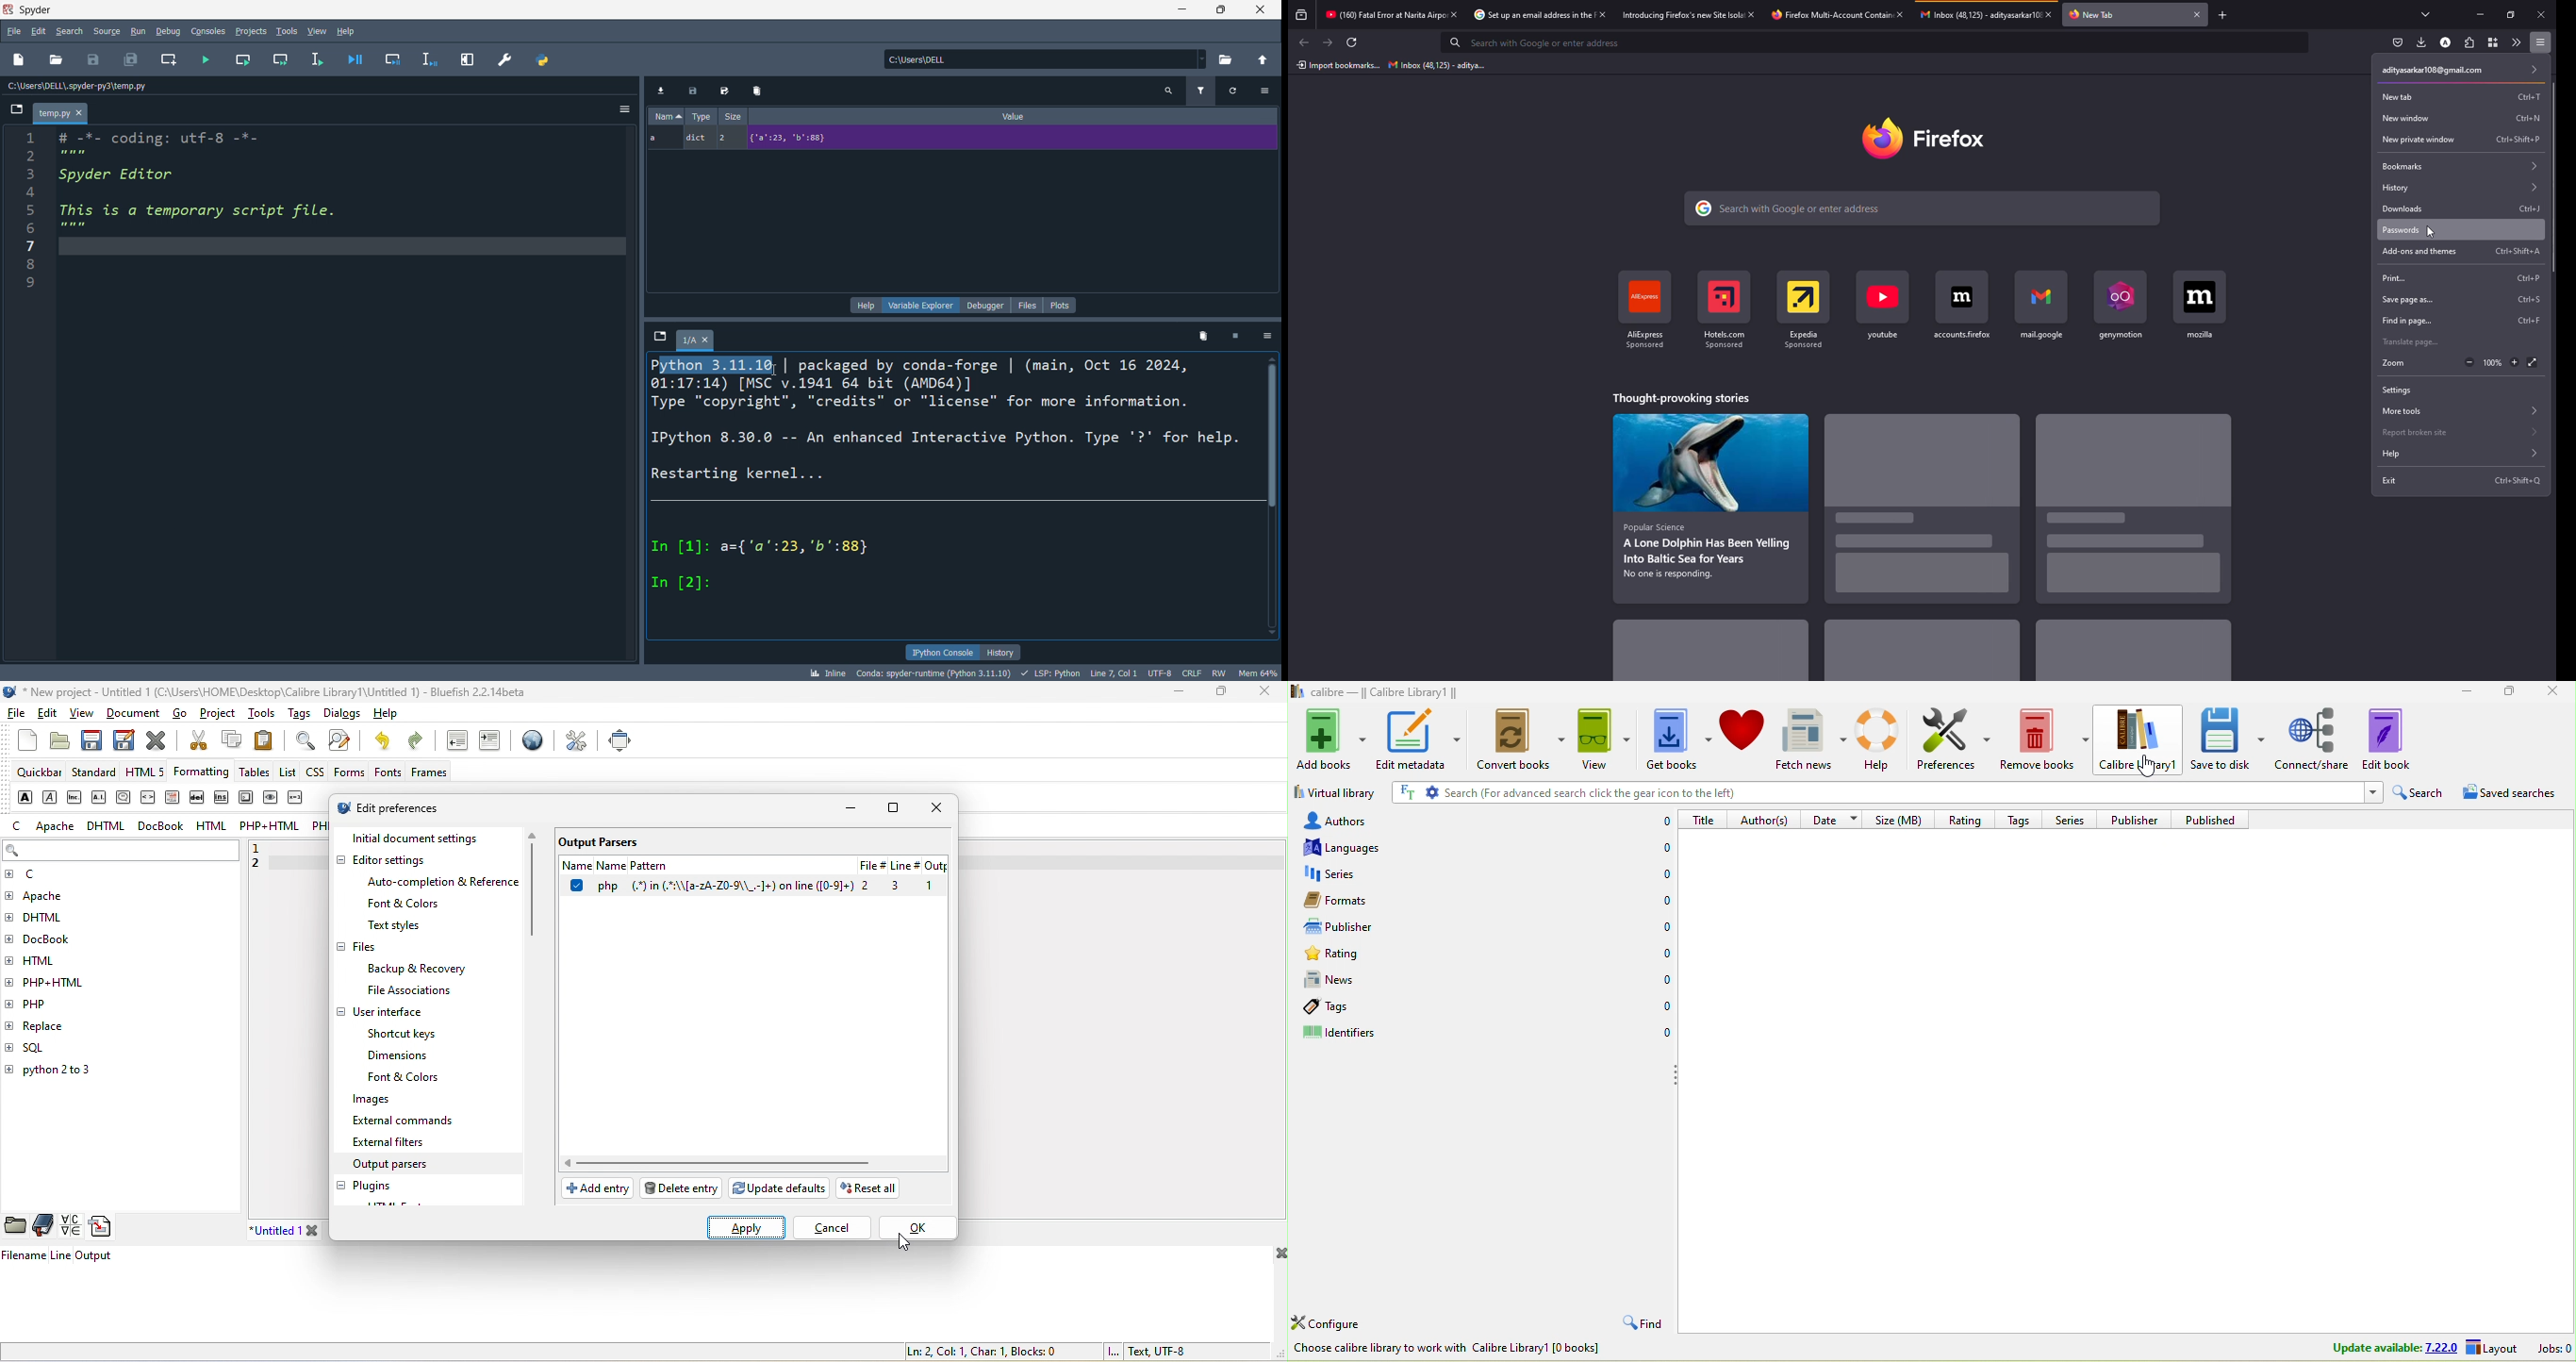 The height and width of the screenshot is (1372, 2576). What do you see at coordinates (1273, 501) in the screenshot?
I see `scroll bar` at bounding box center [1273, 501].